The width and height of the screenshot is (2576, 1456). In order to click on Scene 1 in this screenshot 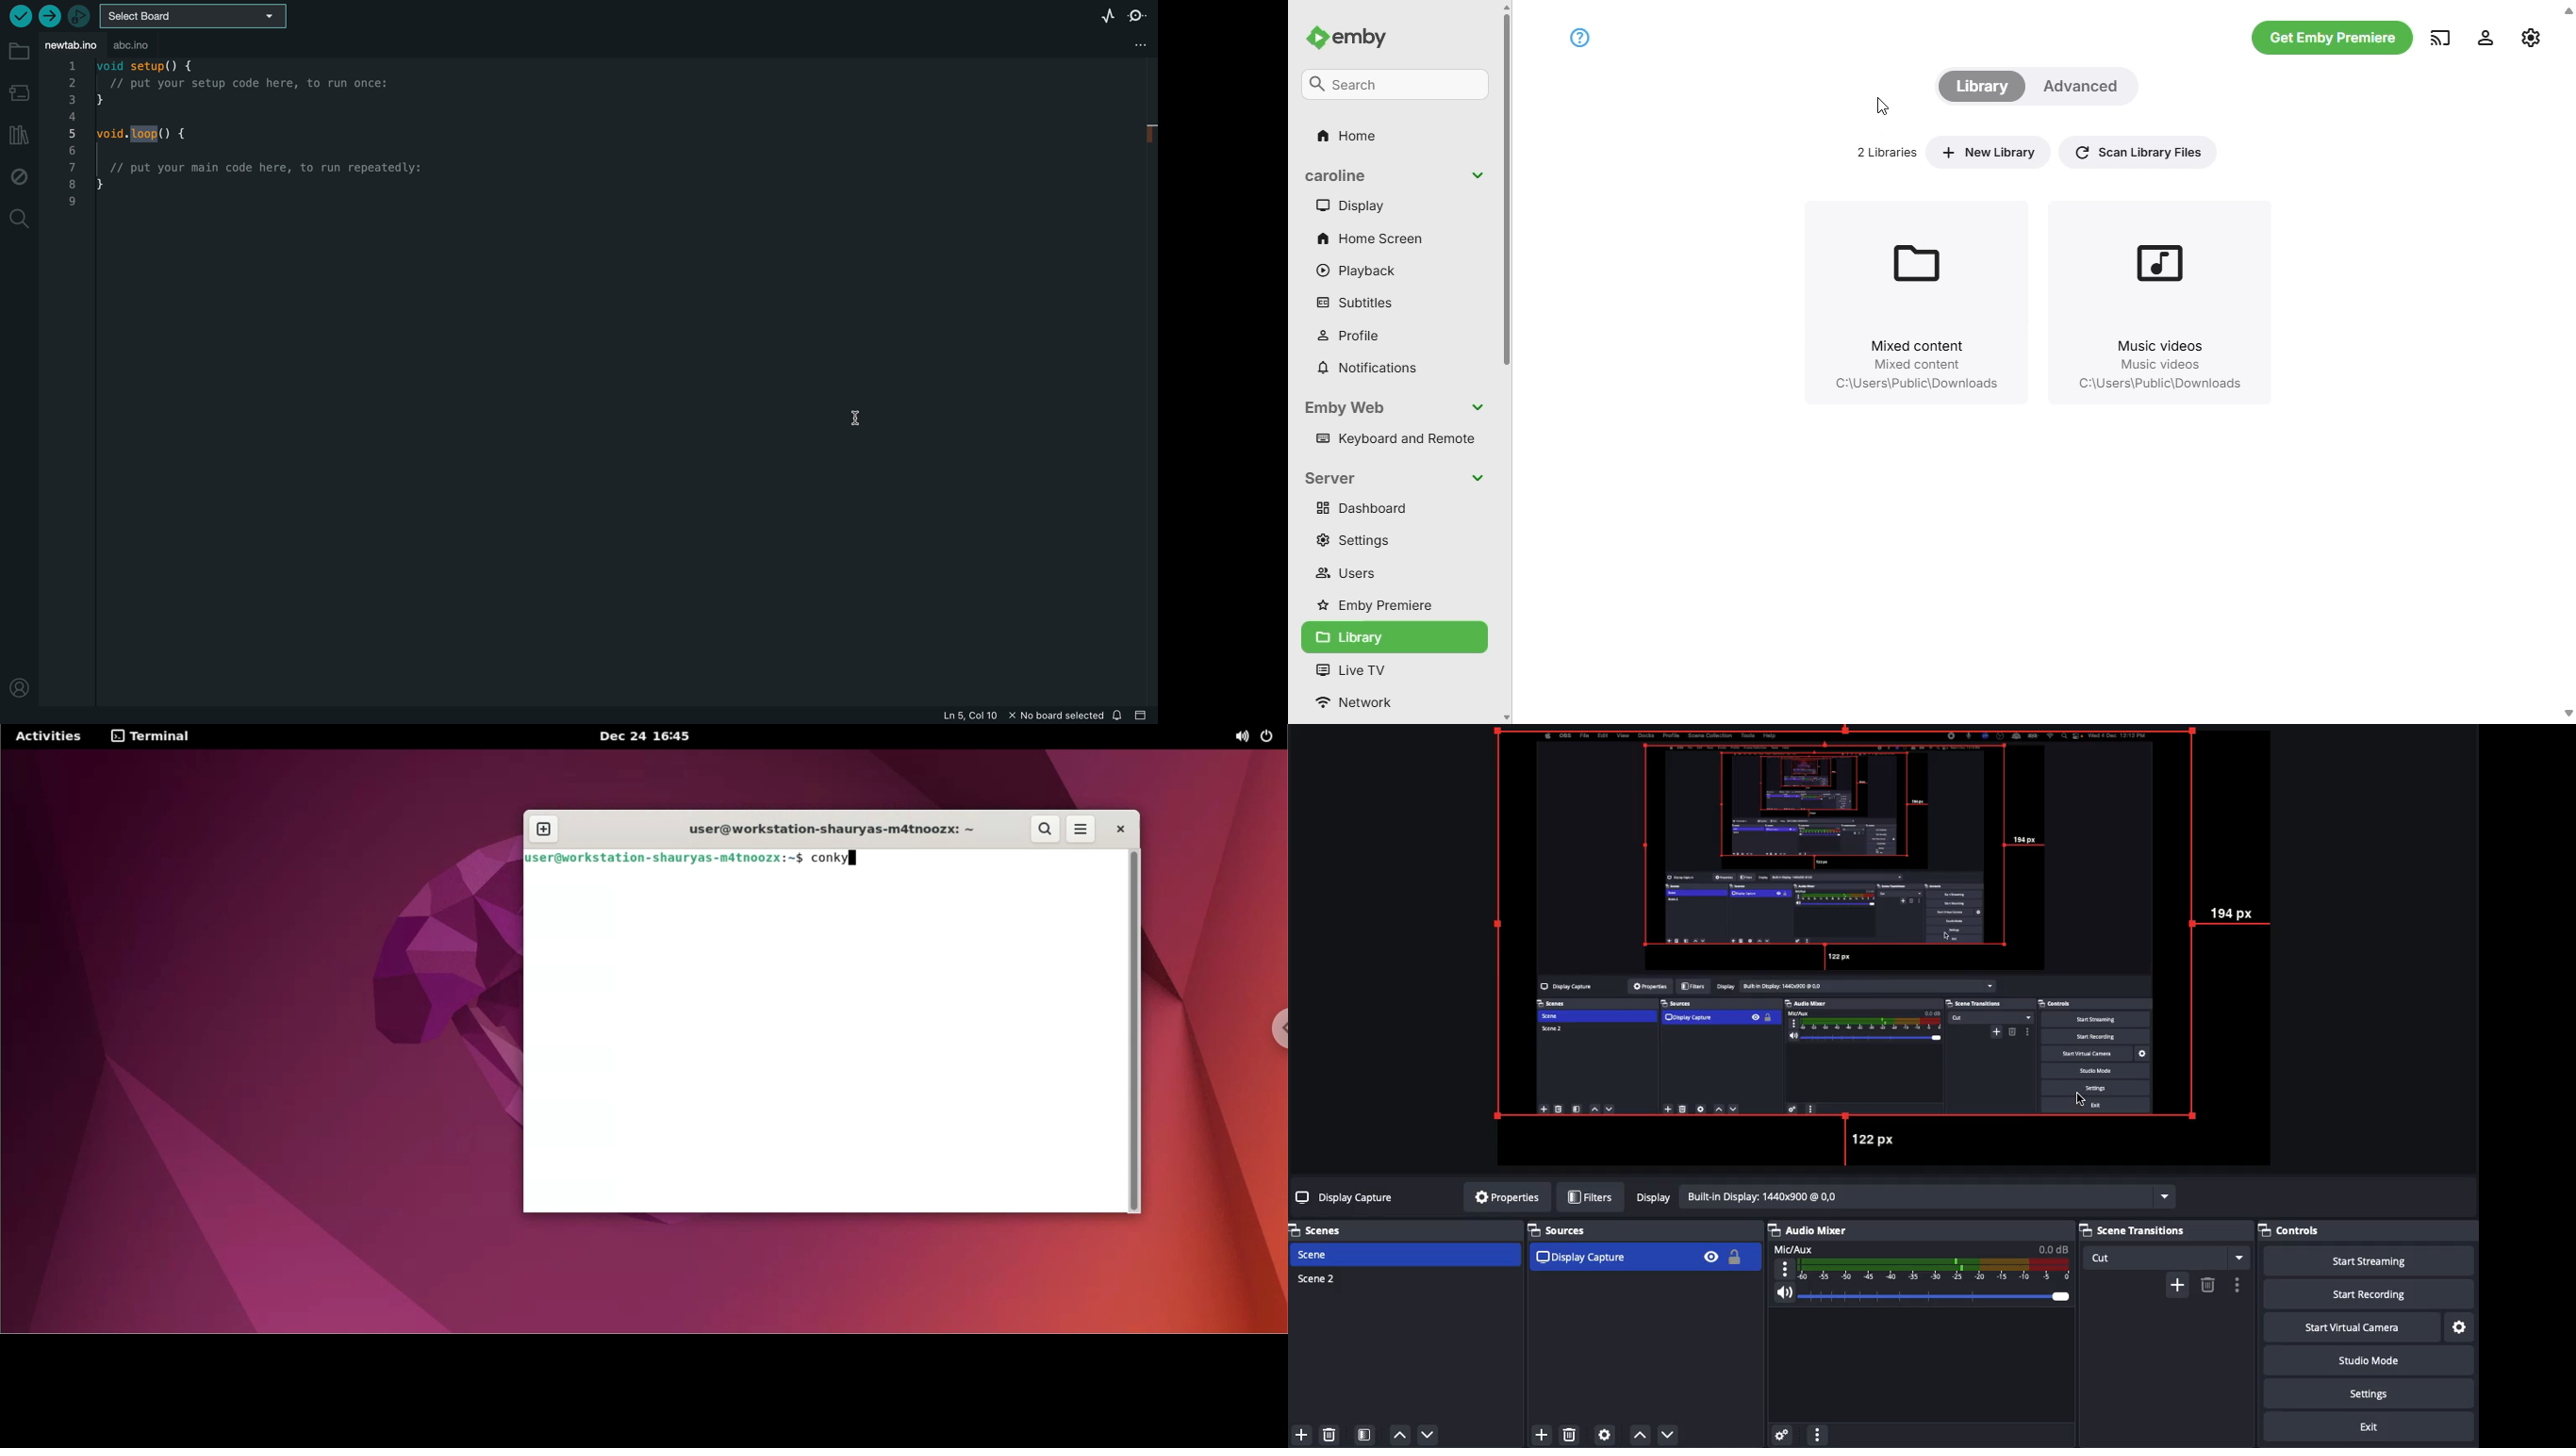, I will do `click(1324, 1254)`.